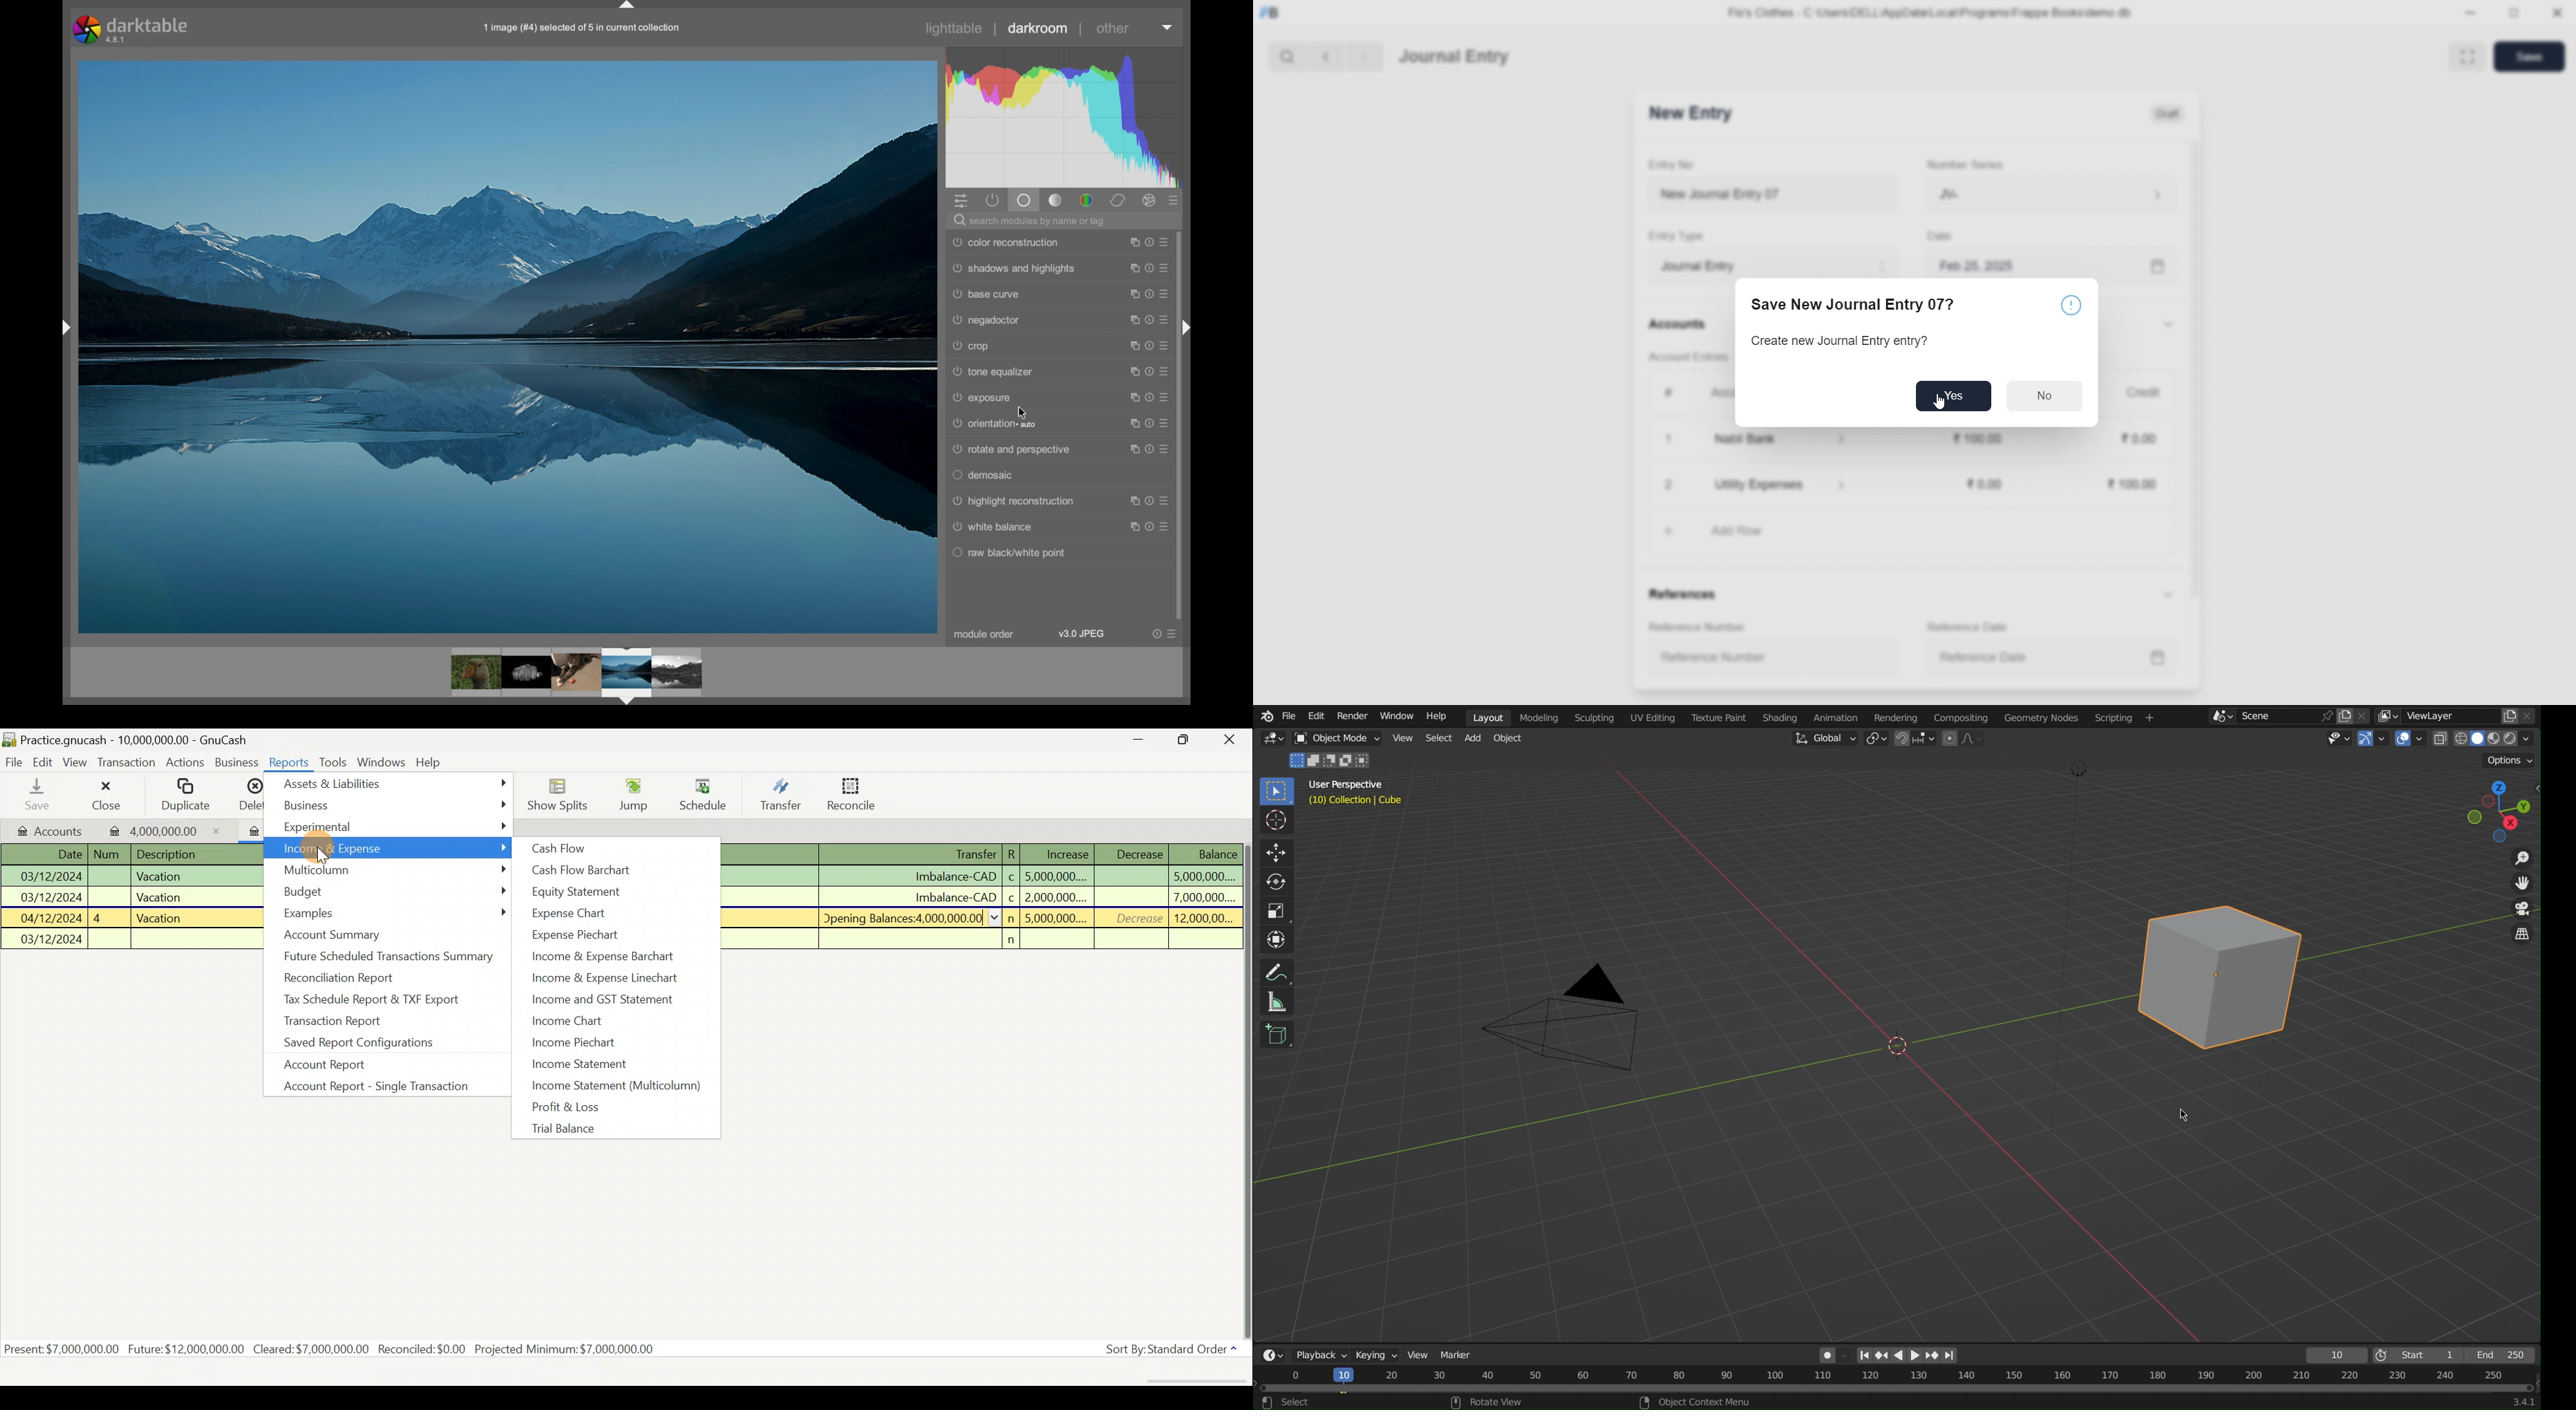 The width and height of the screenshot is (2576, 1428). Describe the element at coordinates (1150, 423) in the screenshot. I see `more options` at that location.